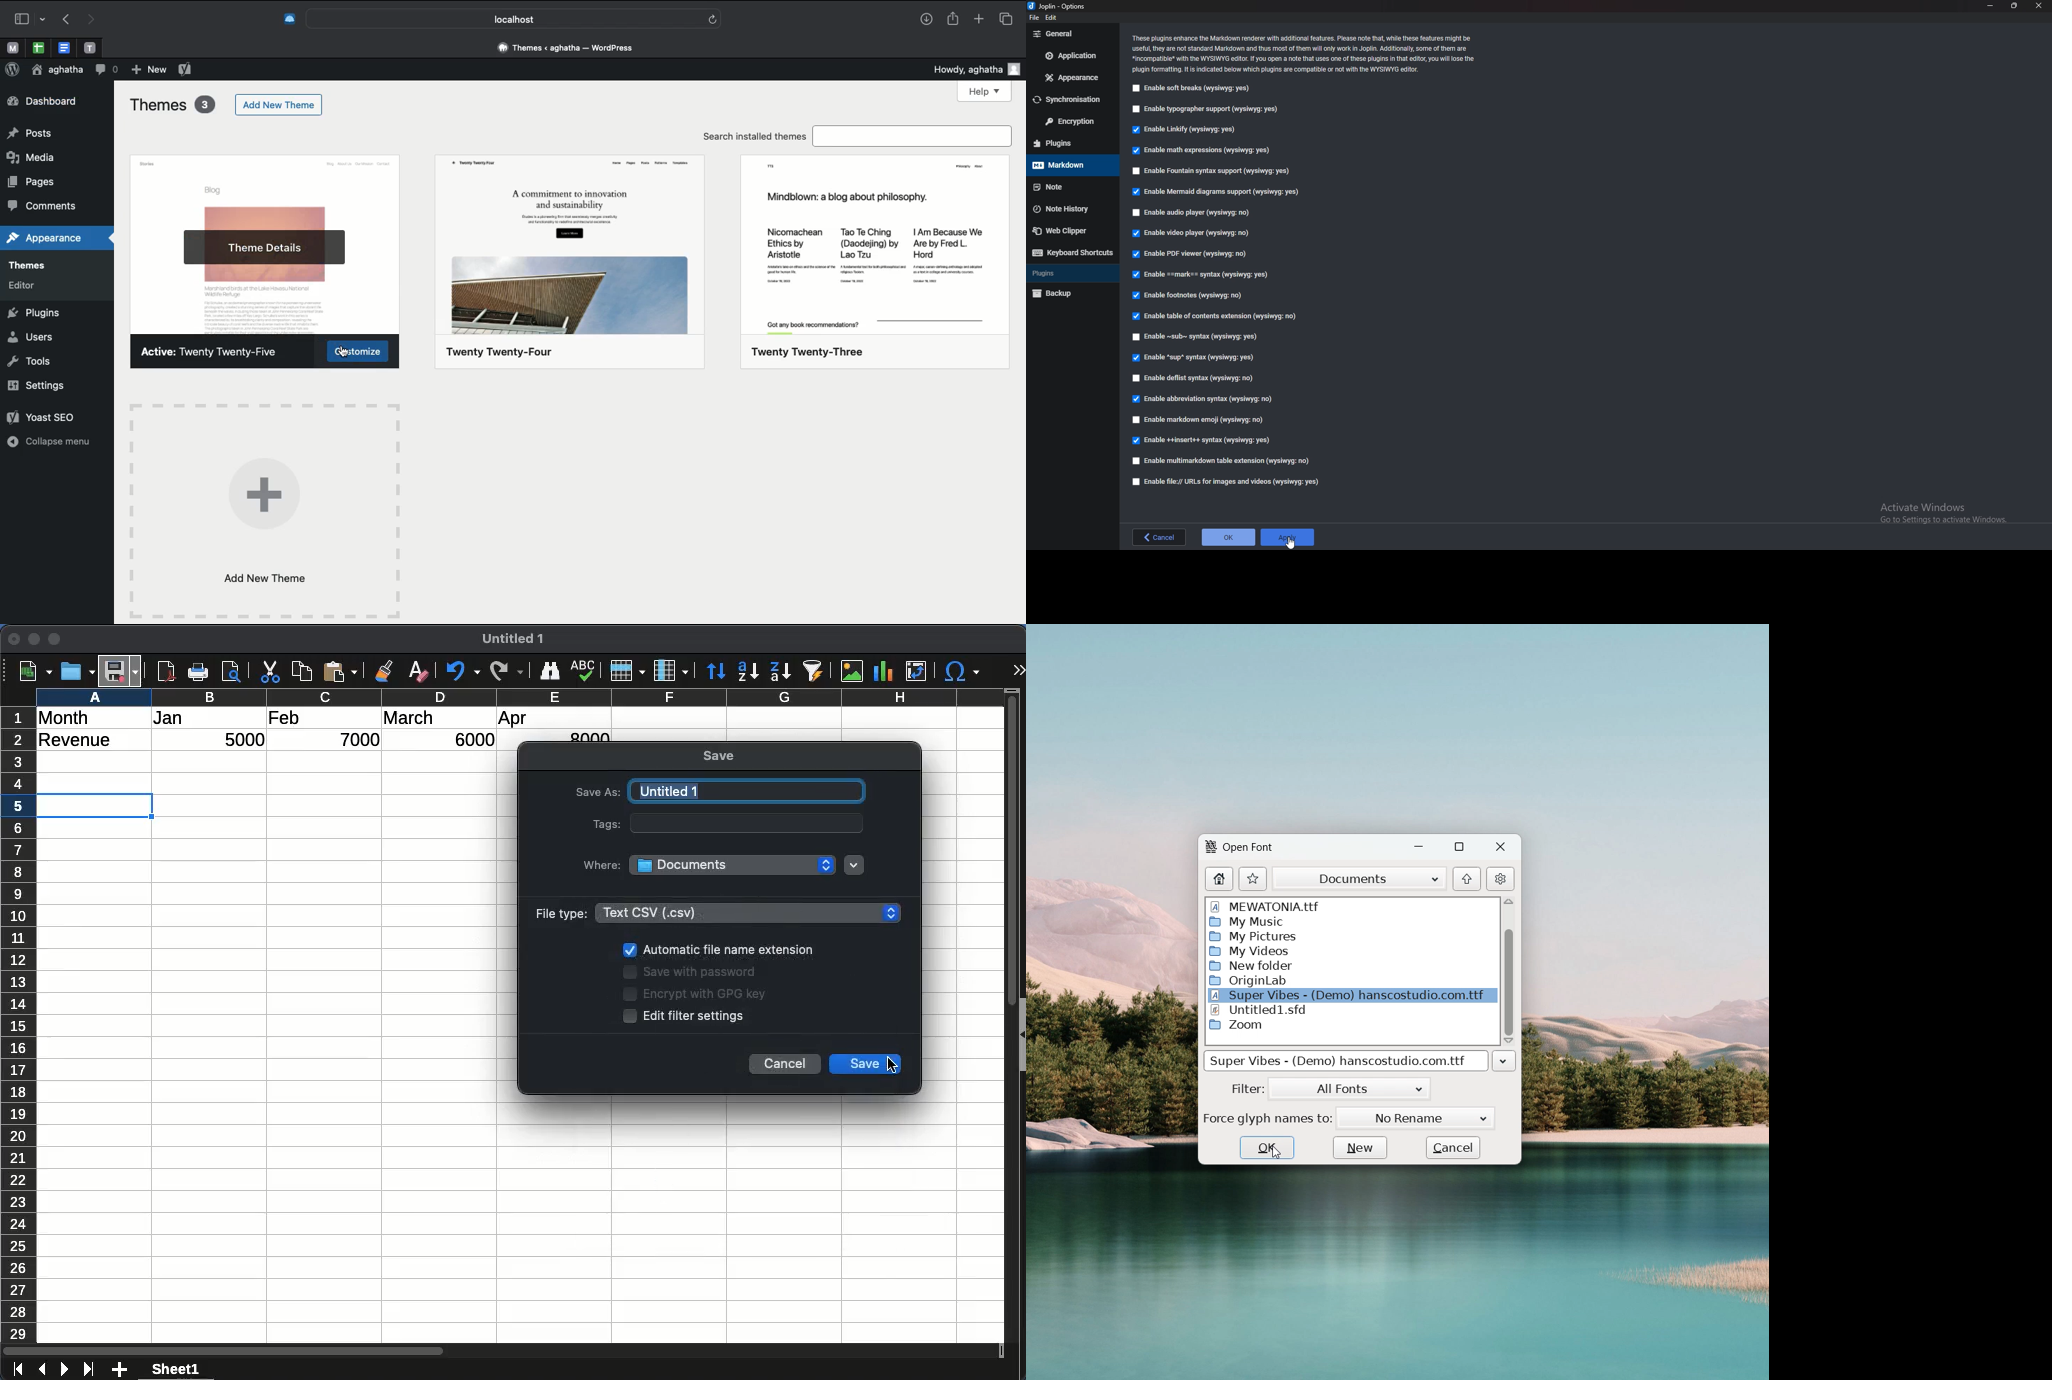  Describe the element at coordinates (44, 419) in the screenshot. I see `Yoast SEO` at that location.